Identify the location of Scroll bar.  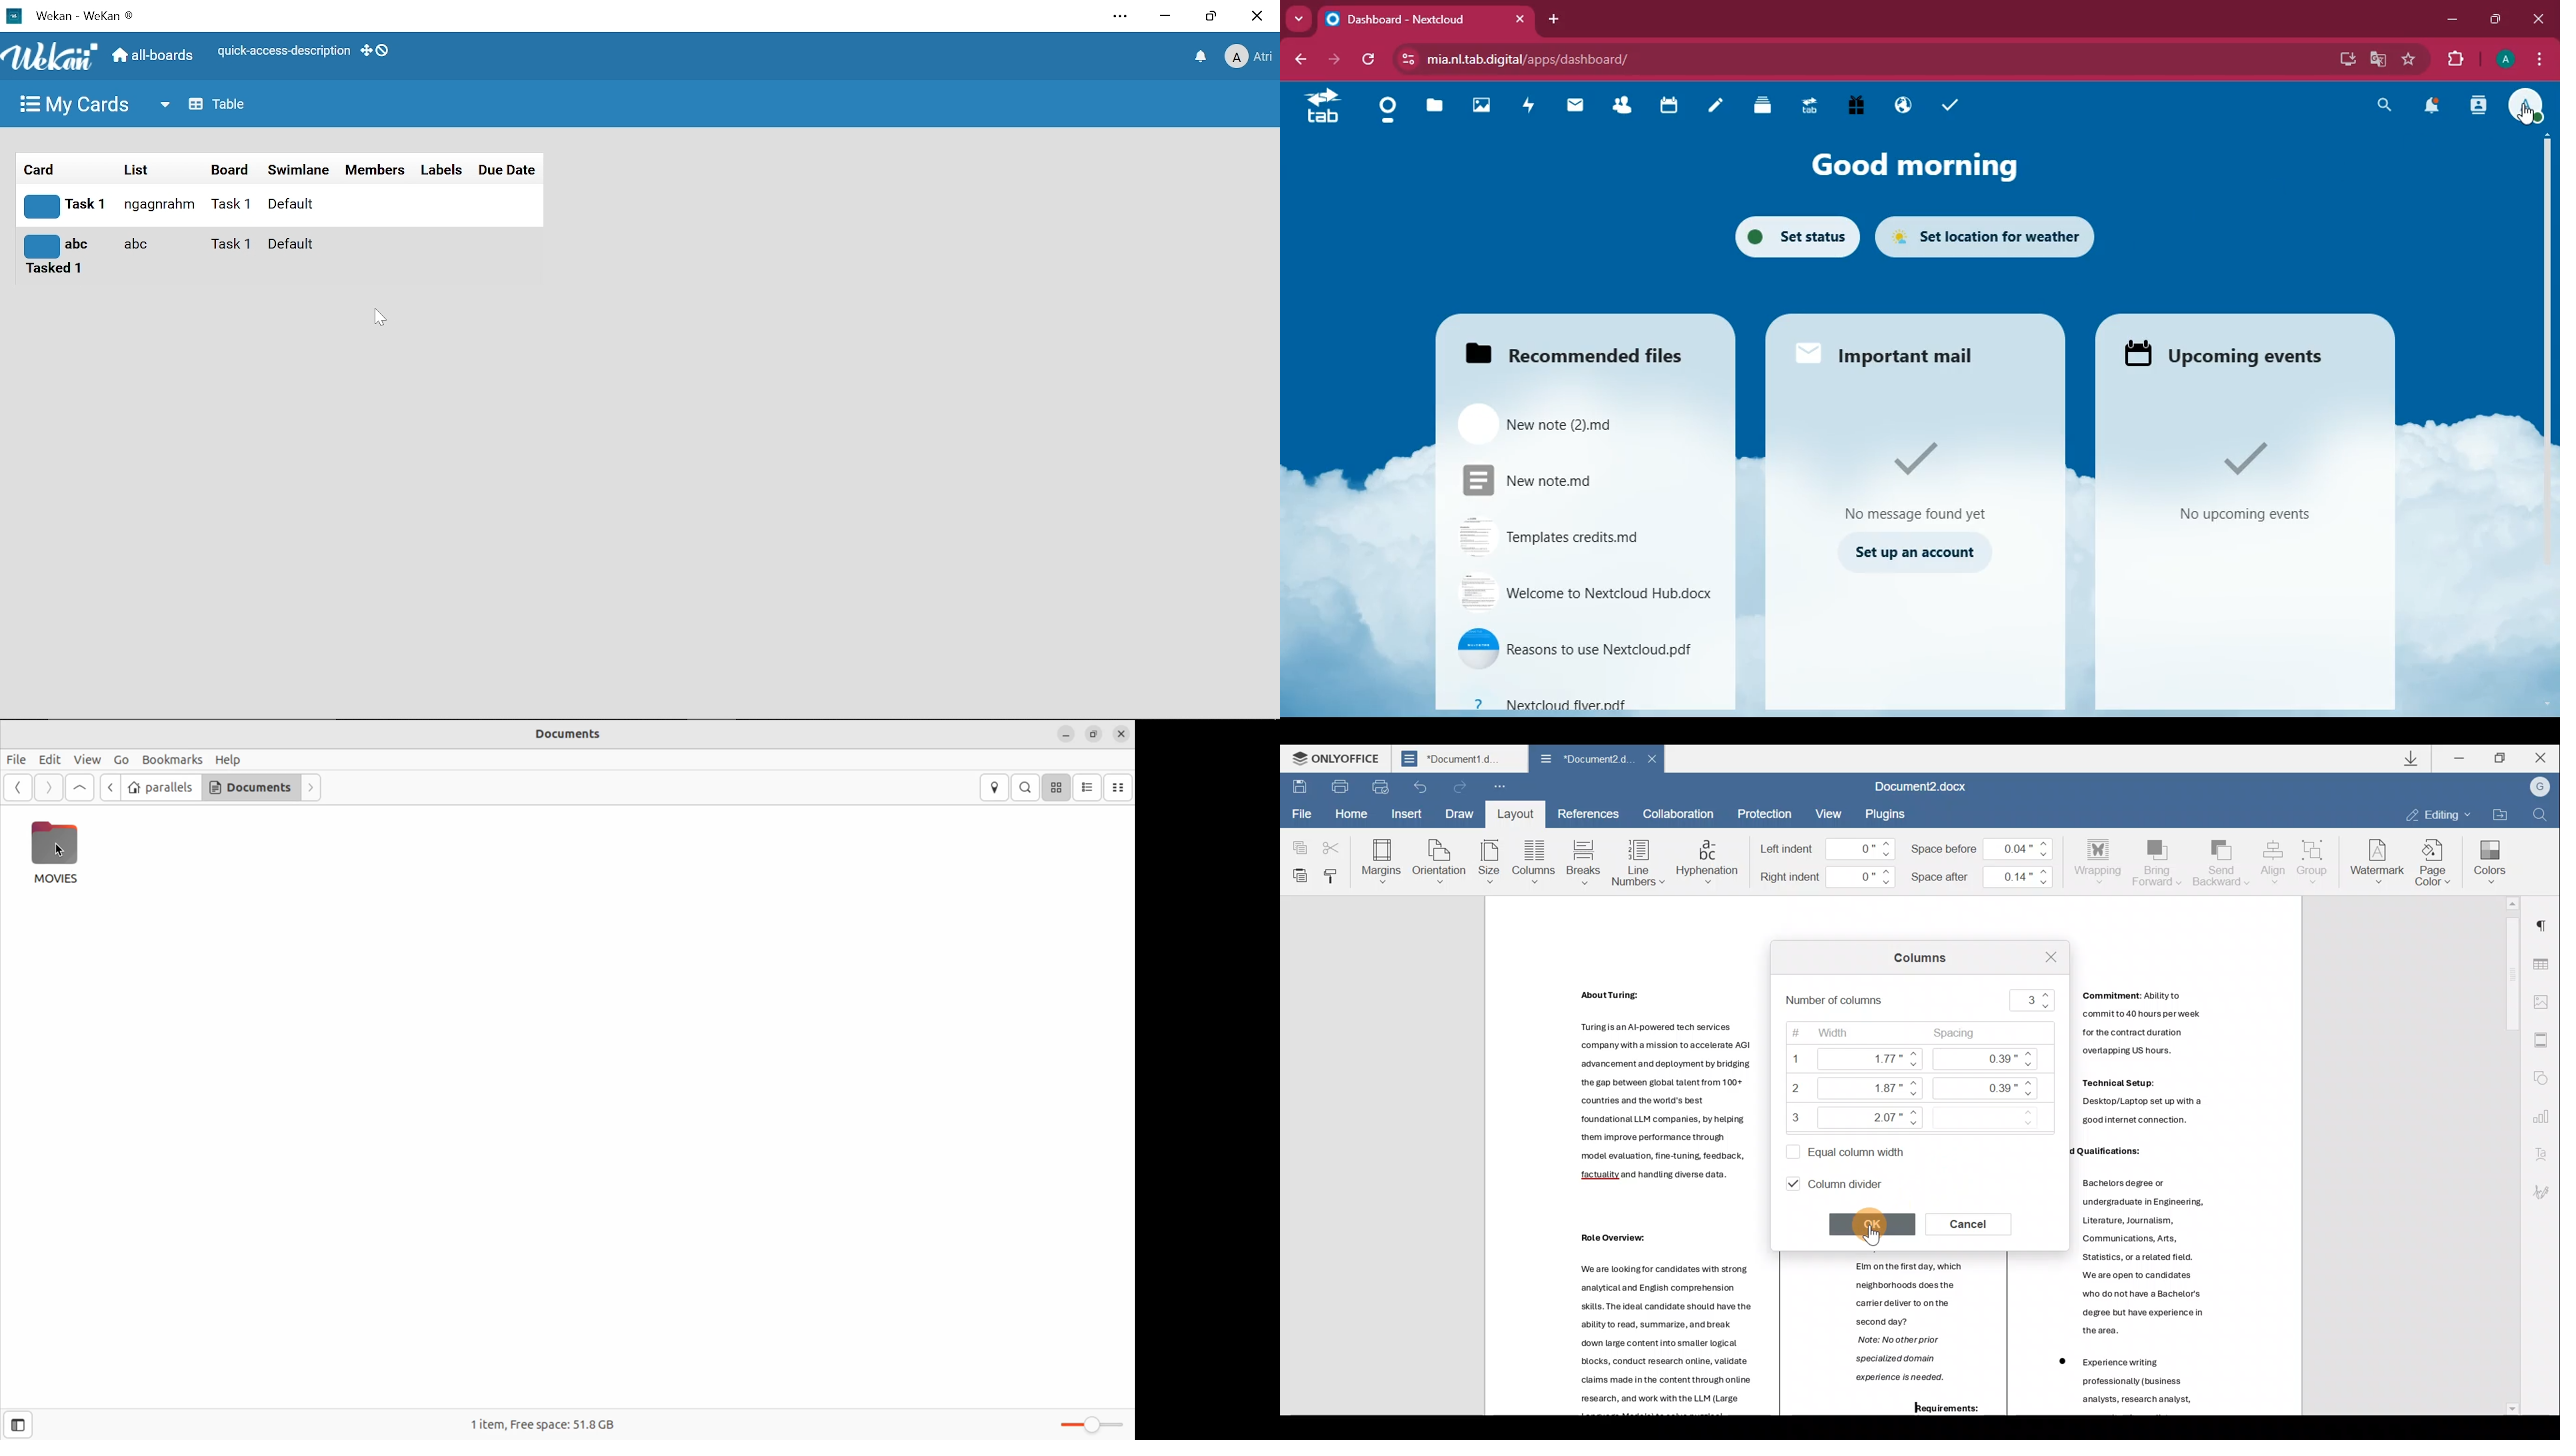
(2507, 1155).